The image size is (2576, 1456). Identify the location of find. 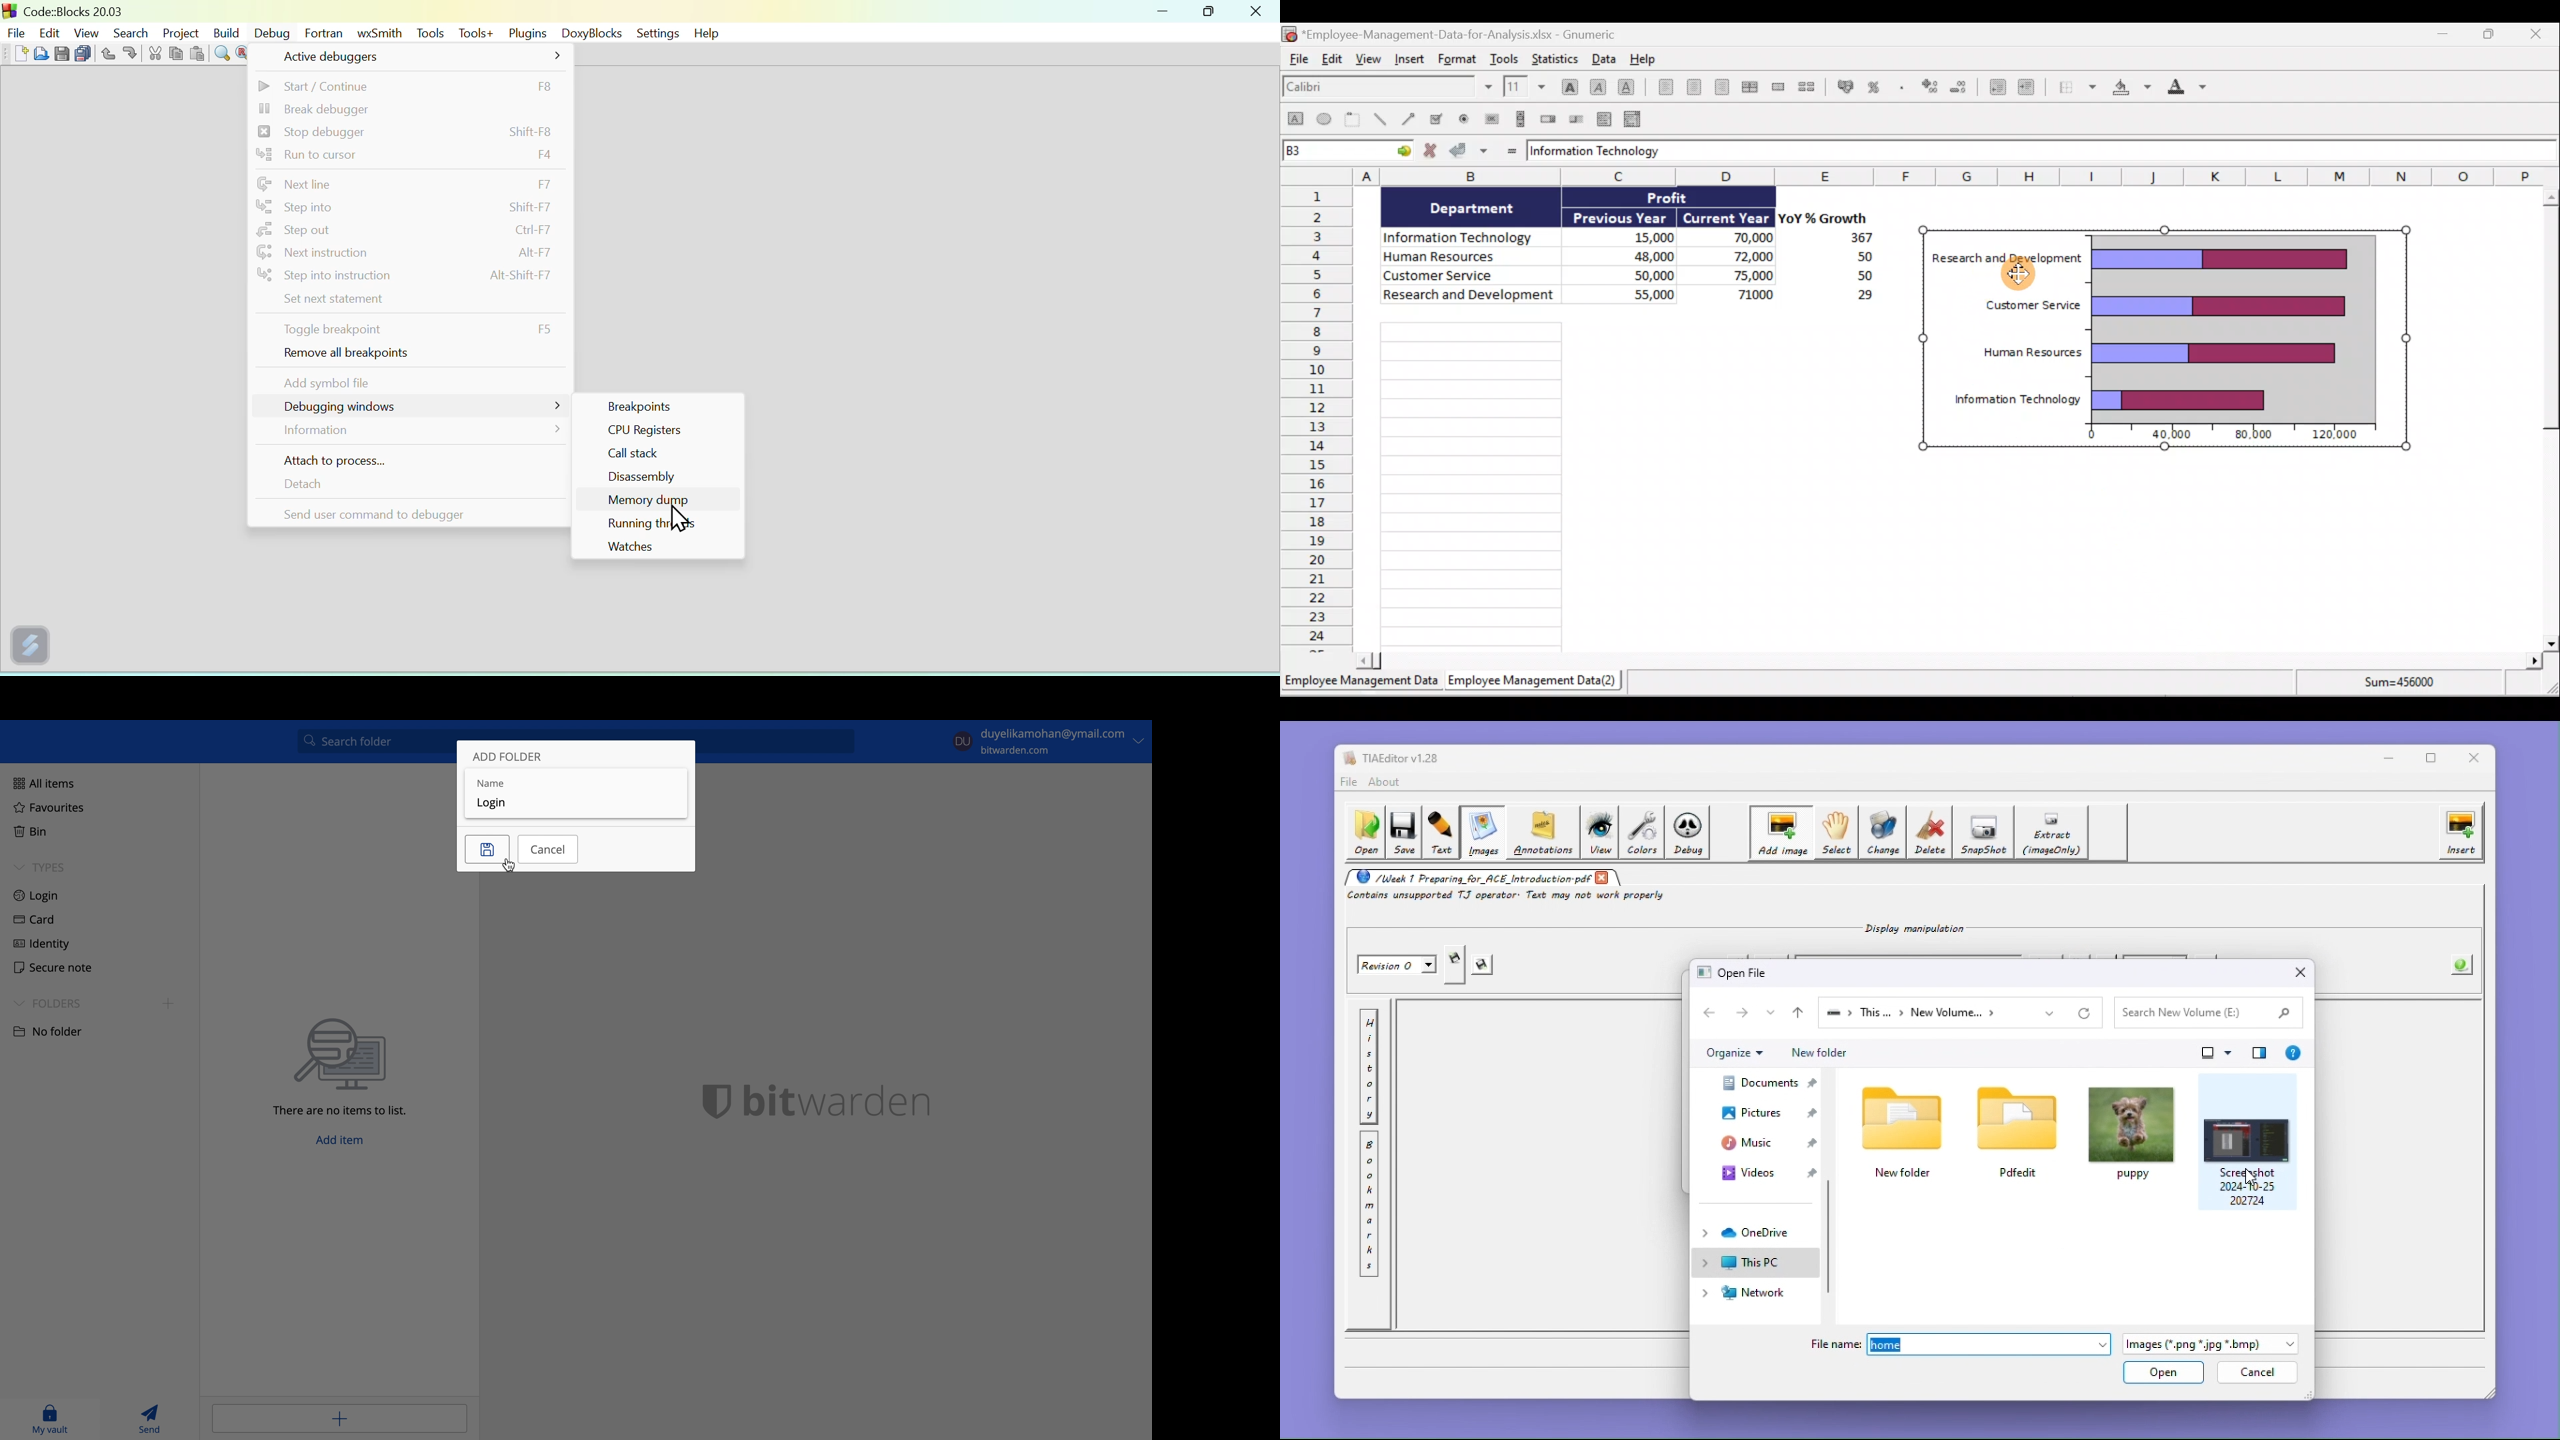
(221, 54).